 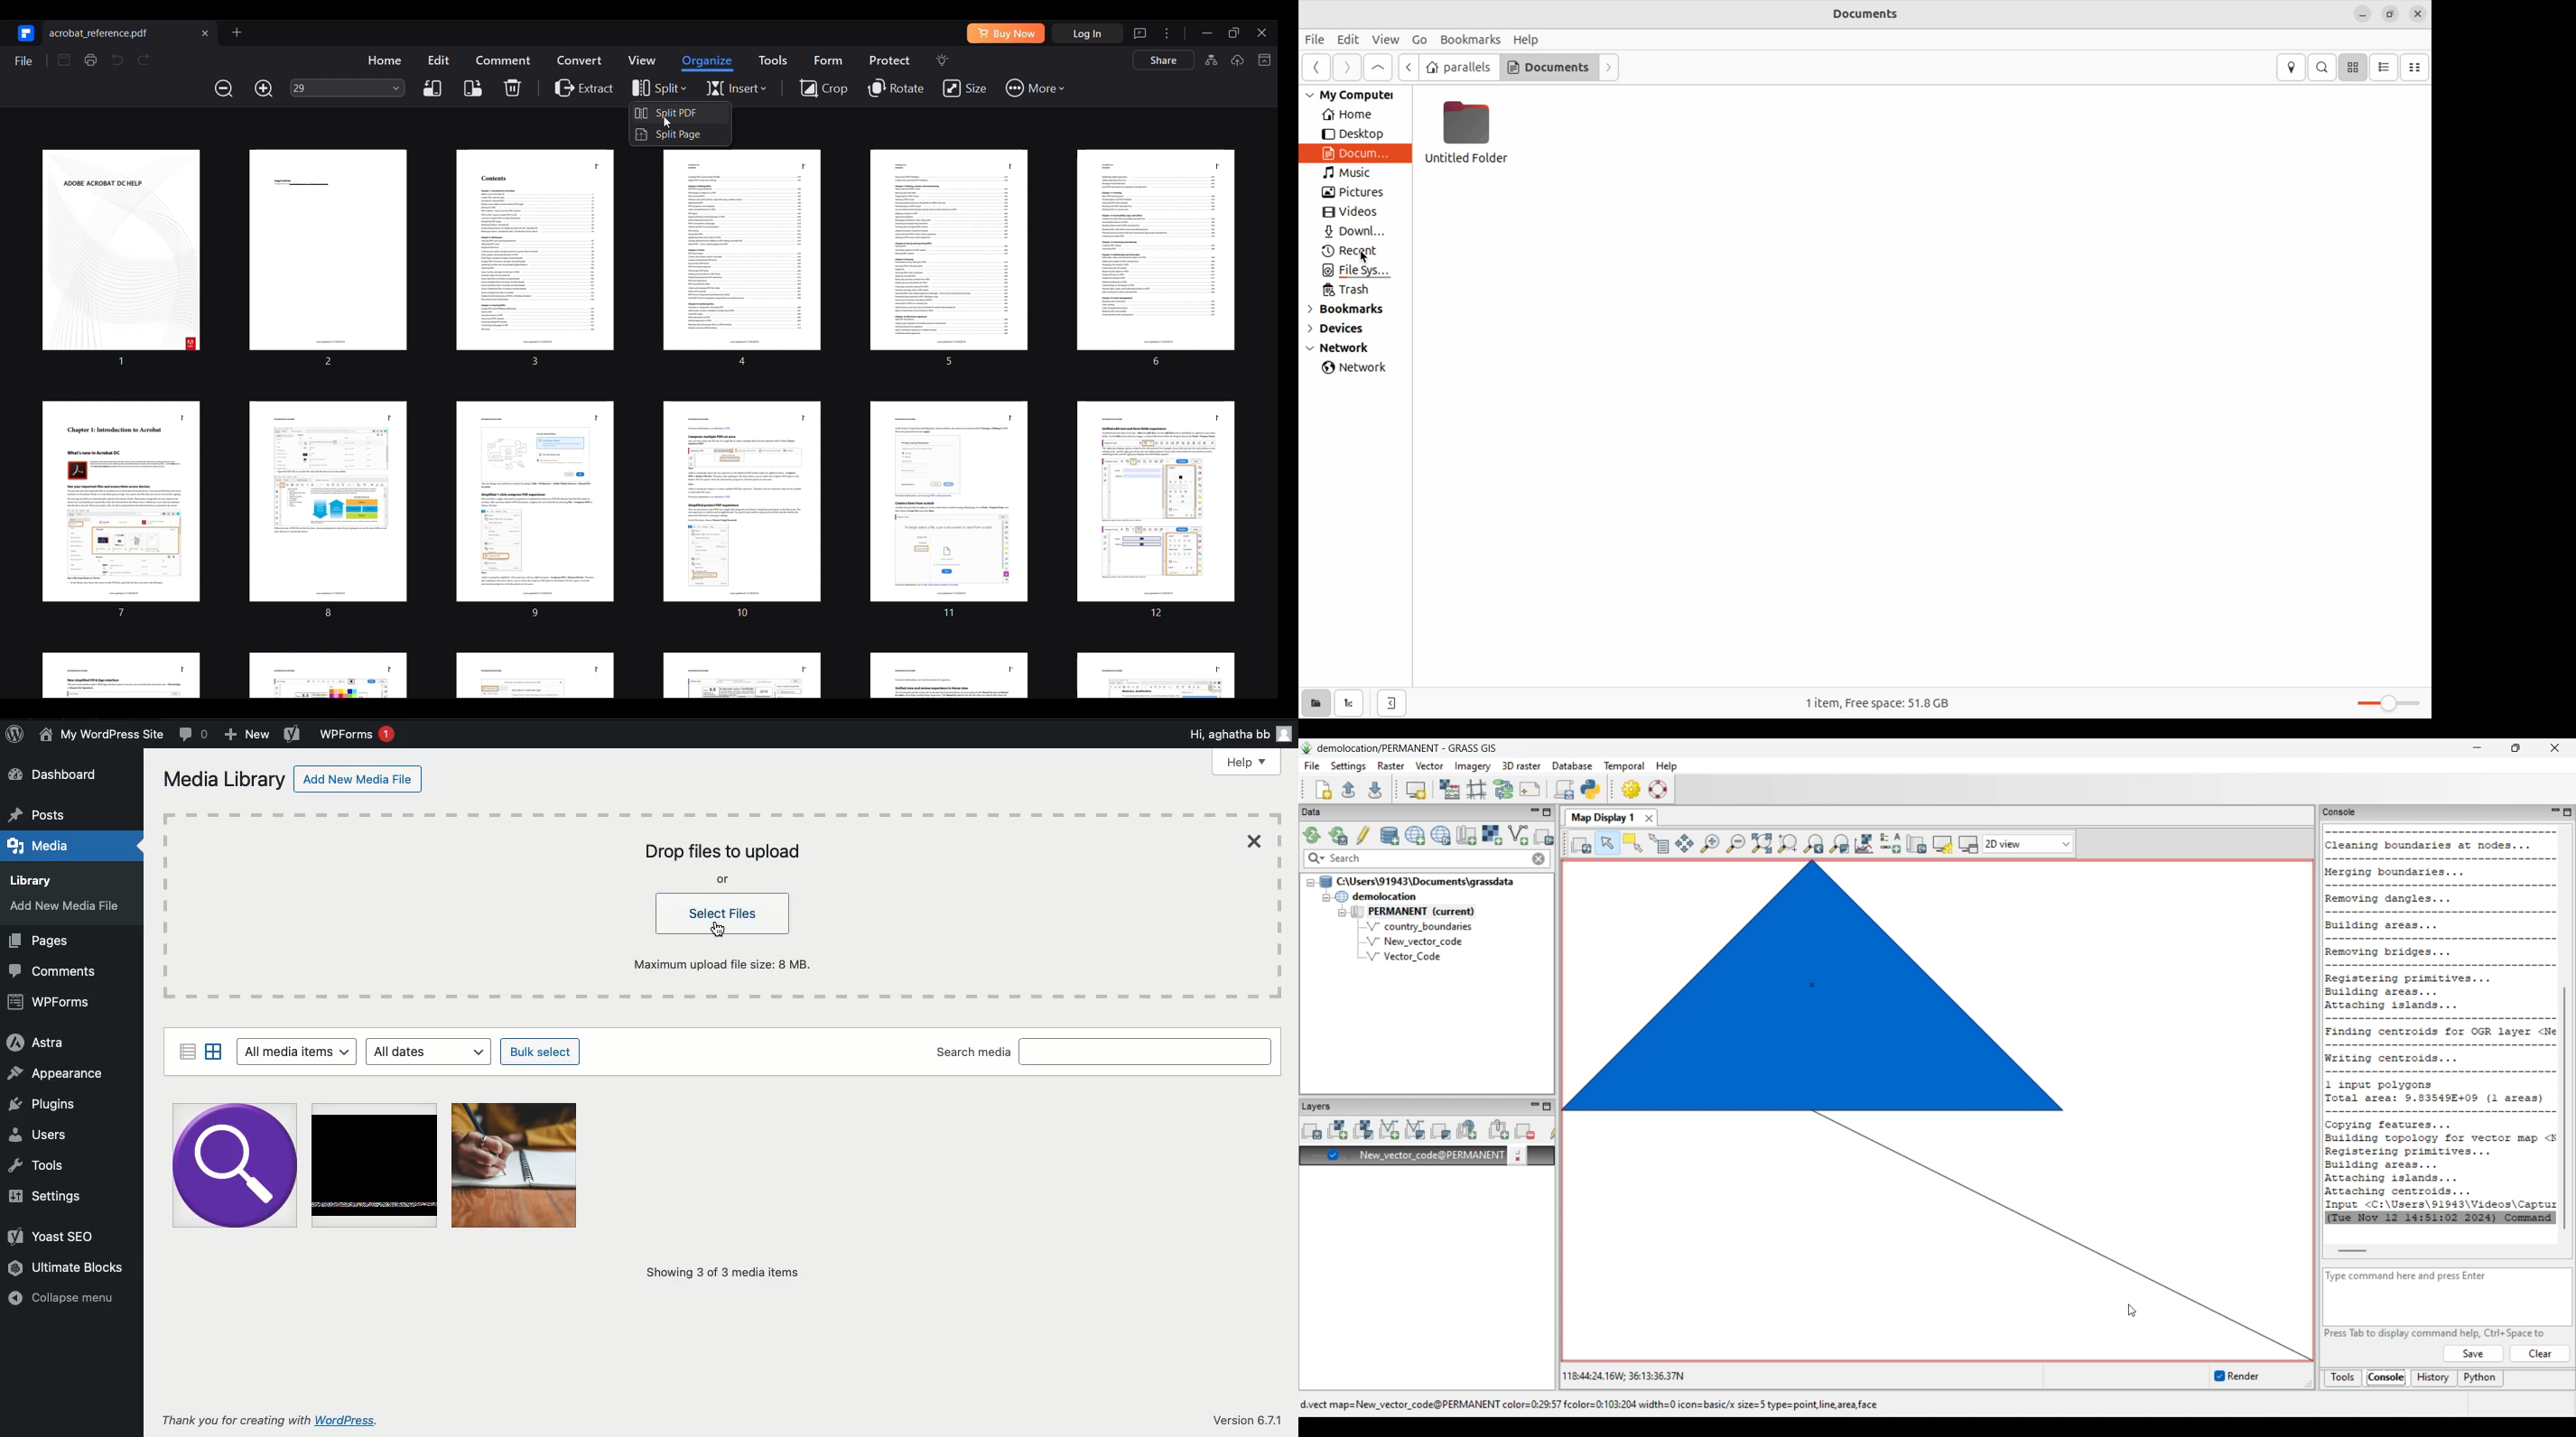 I want to click on network, so click(x=1356, y=367).